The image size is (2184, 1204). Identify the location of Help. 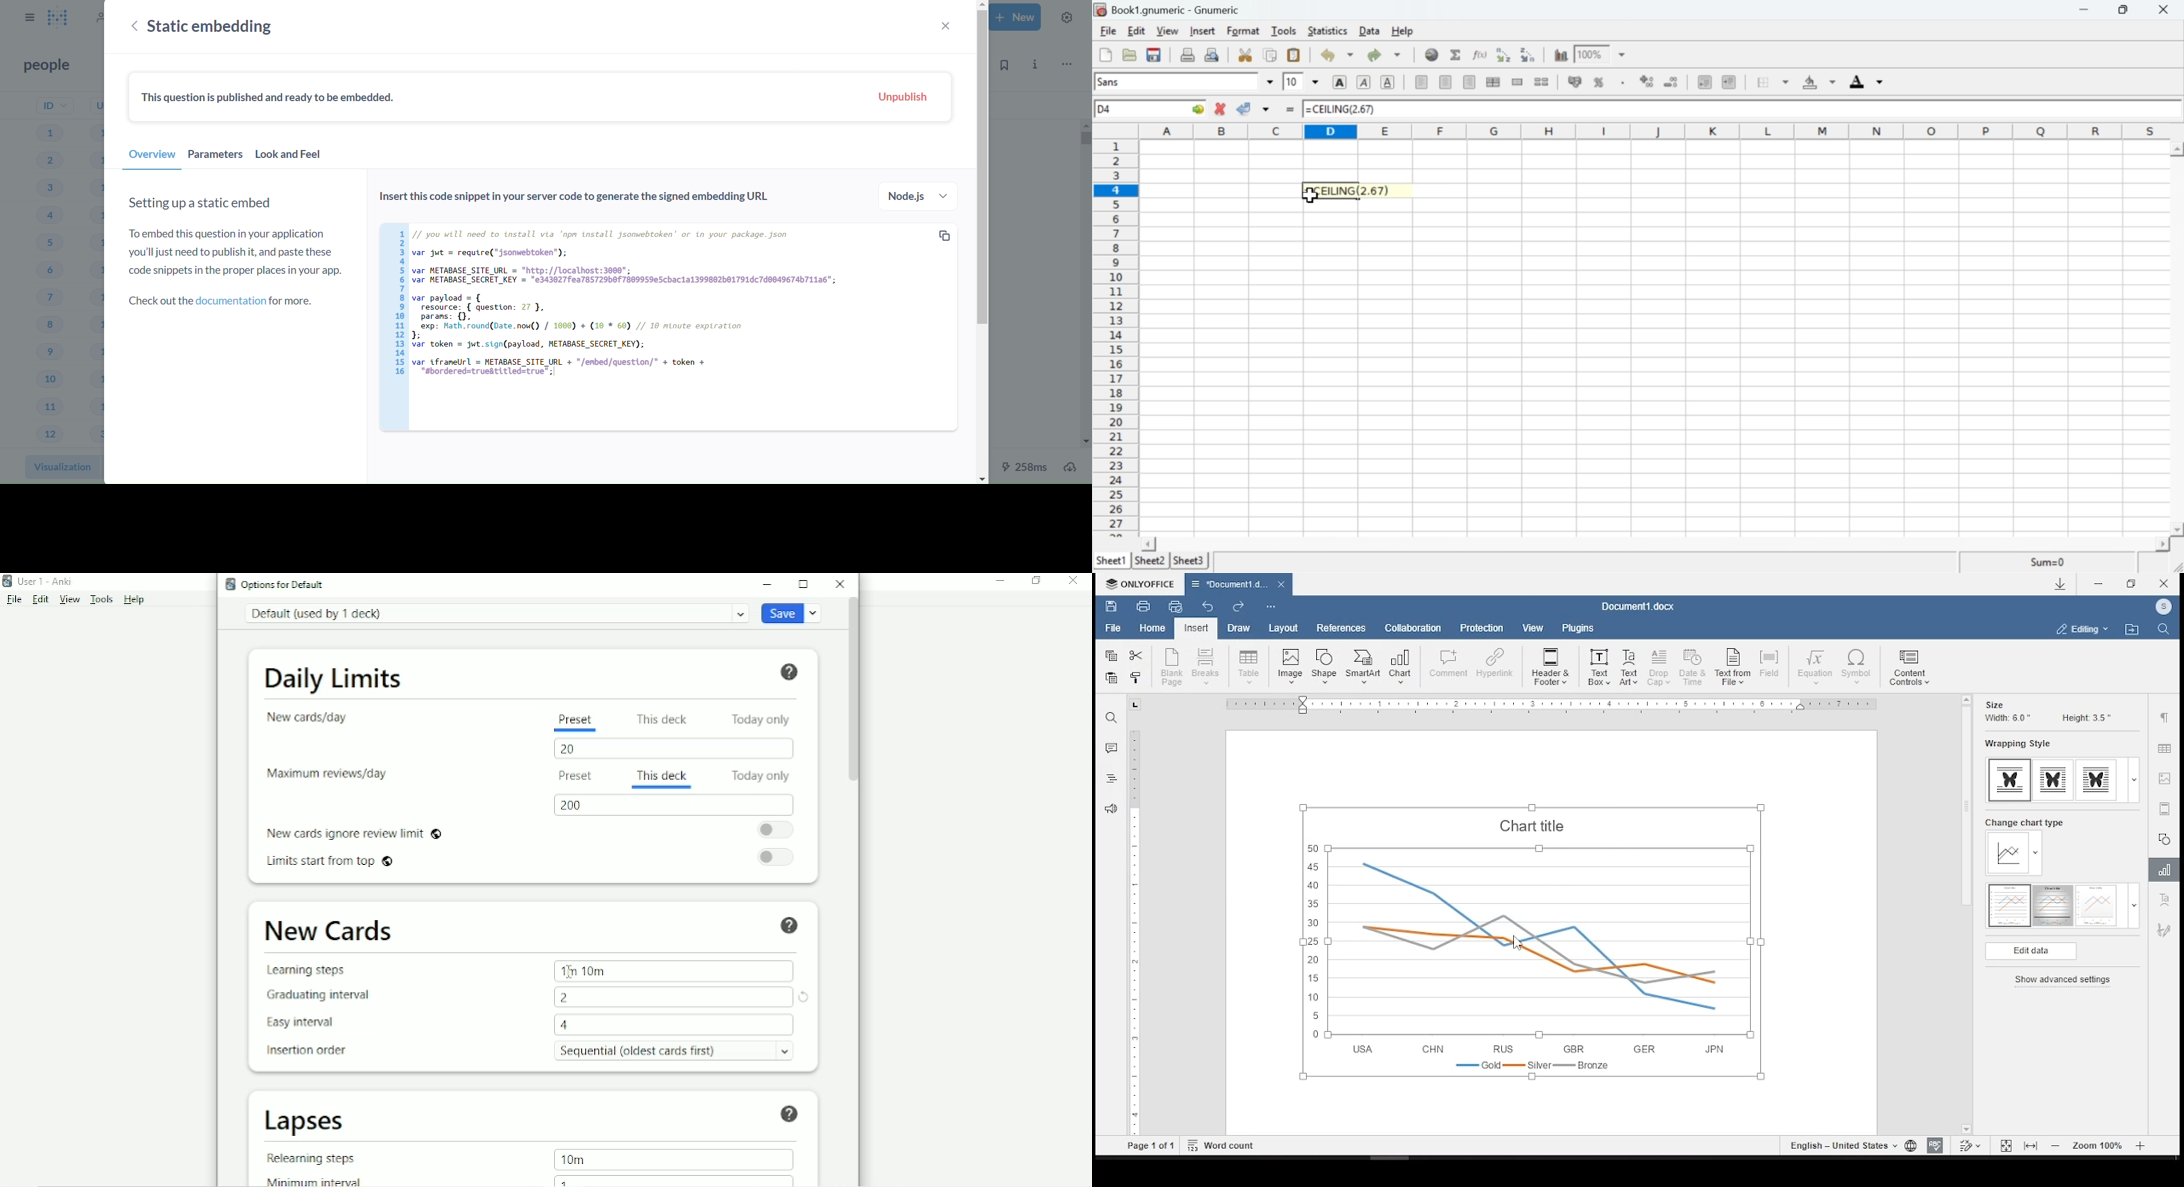
(1402, 31).